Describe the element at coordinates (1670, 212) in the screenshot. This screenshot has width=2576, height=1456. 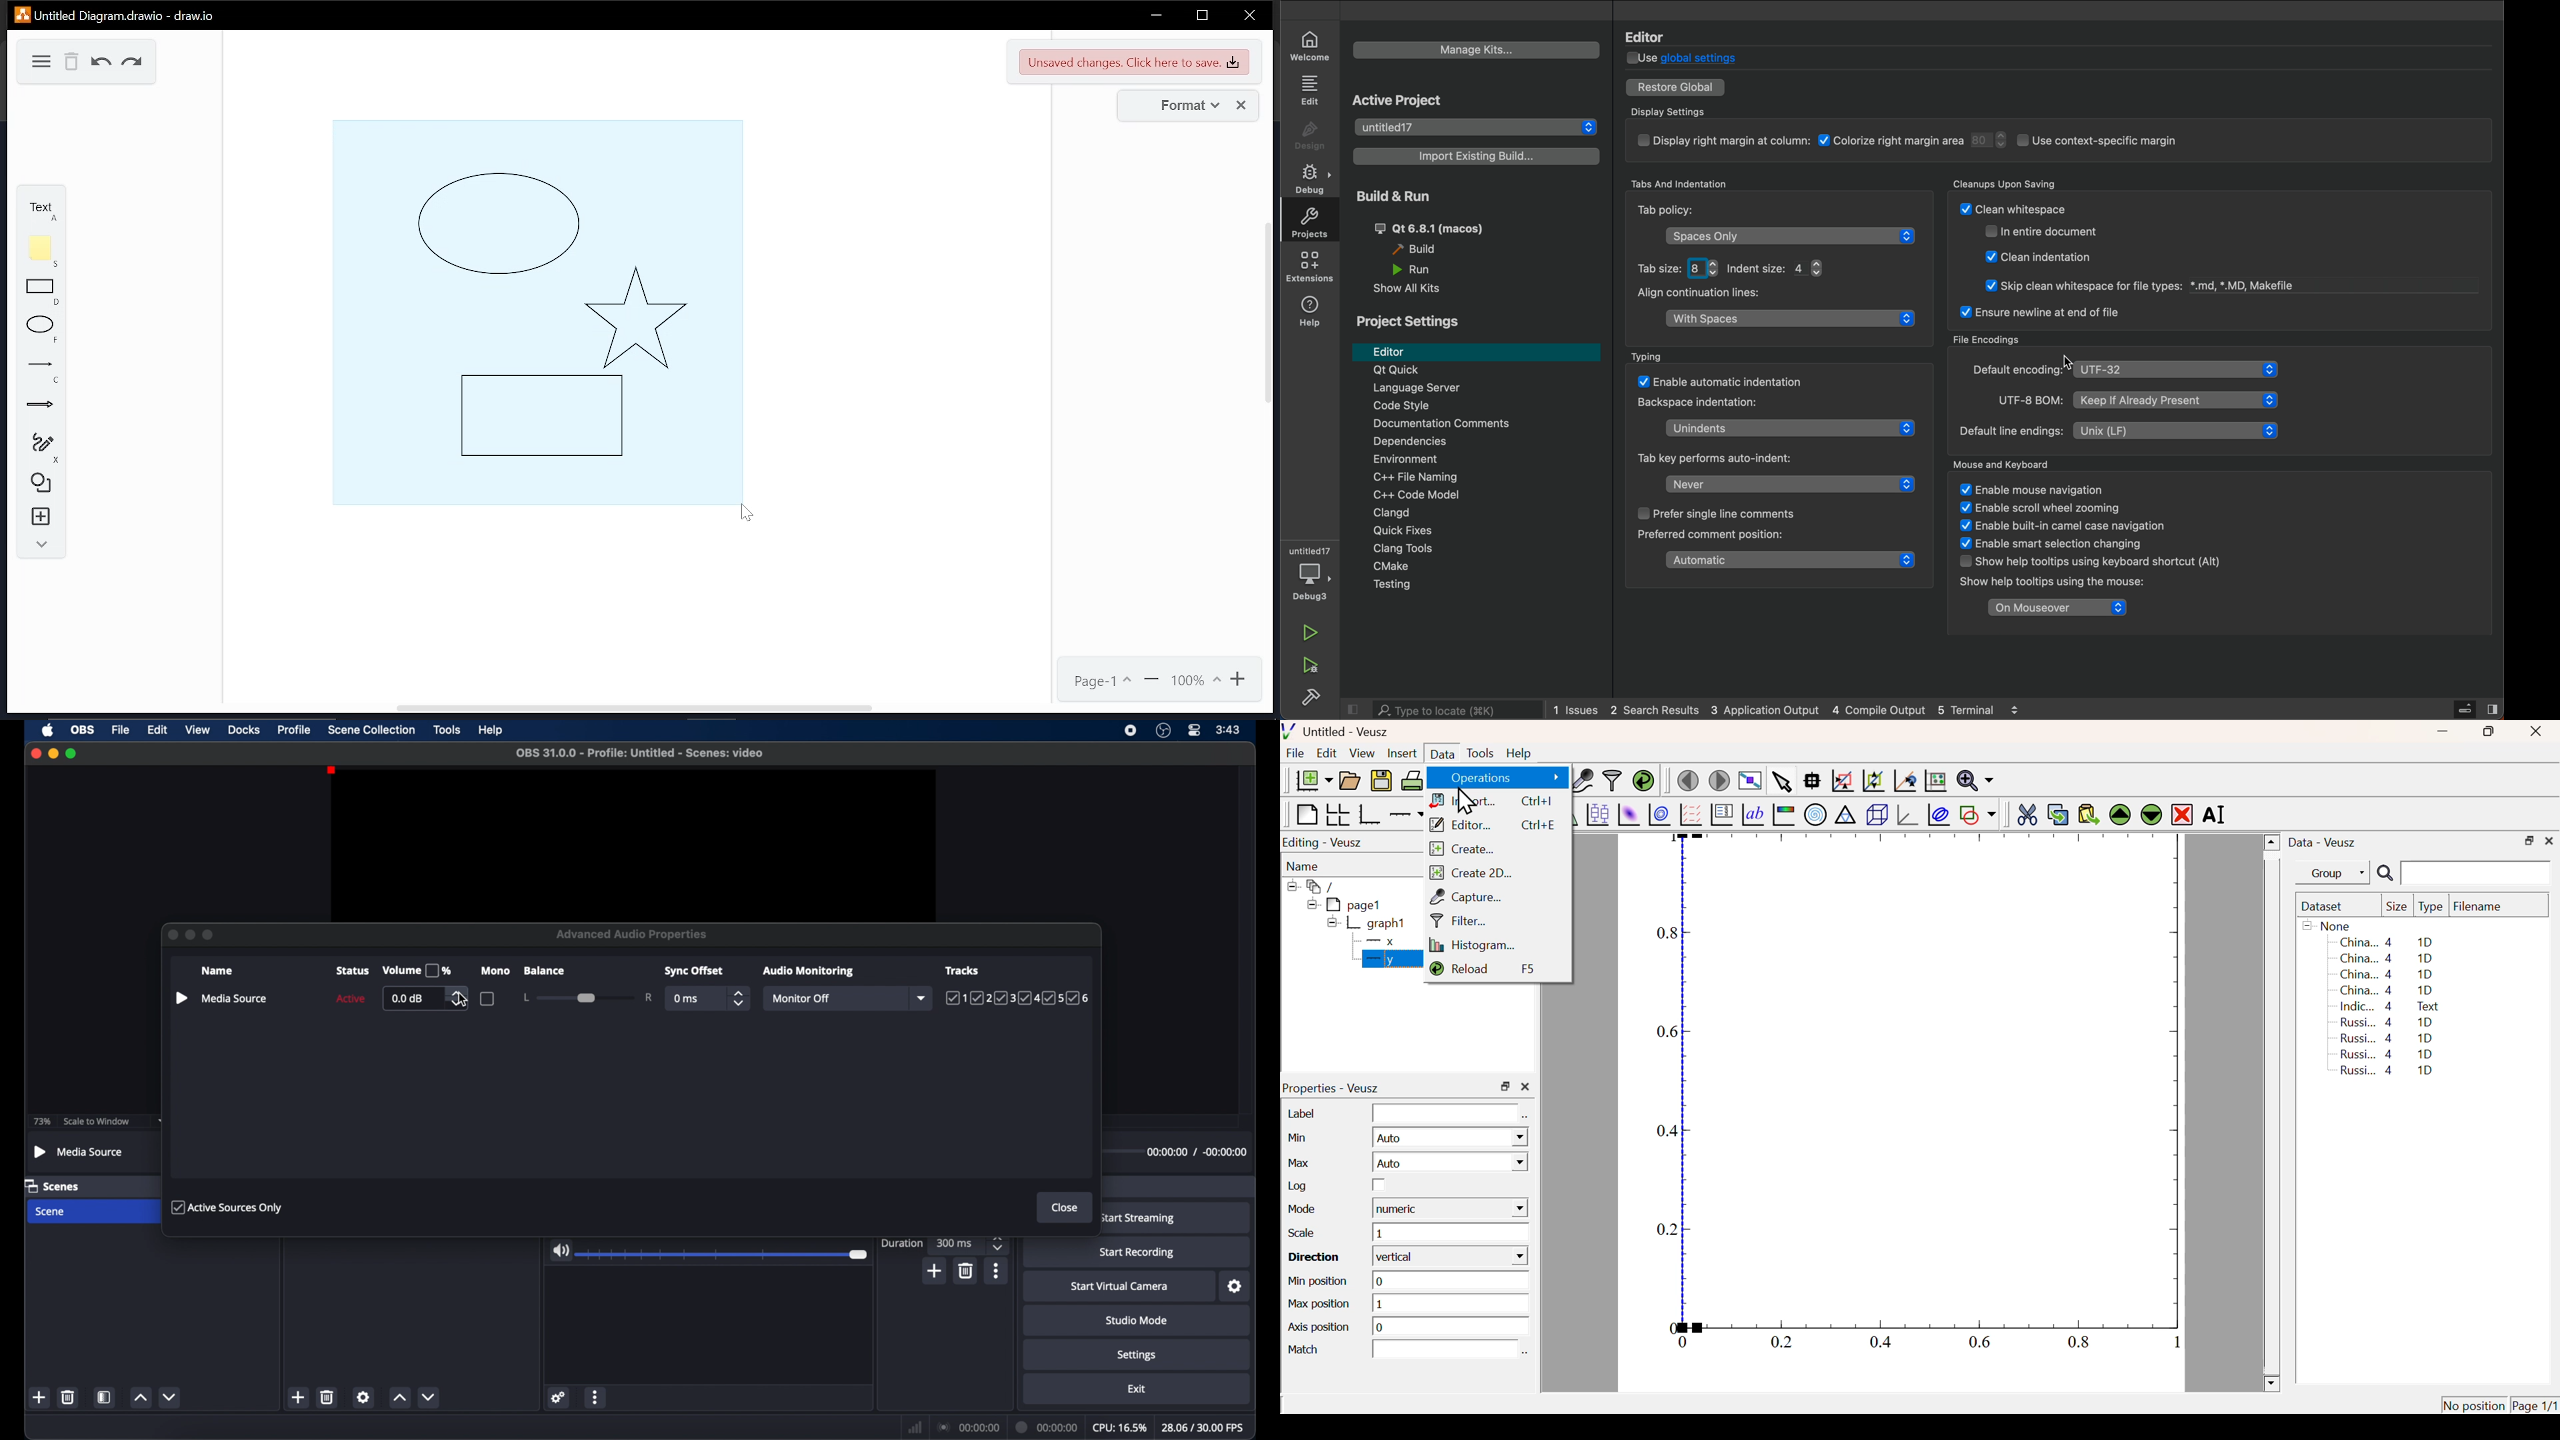
I see `Tab Policy` at that location.